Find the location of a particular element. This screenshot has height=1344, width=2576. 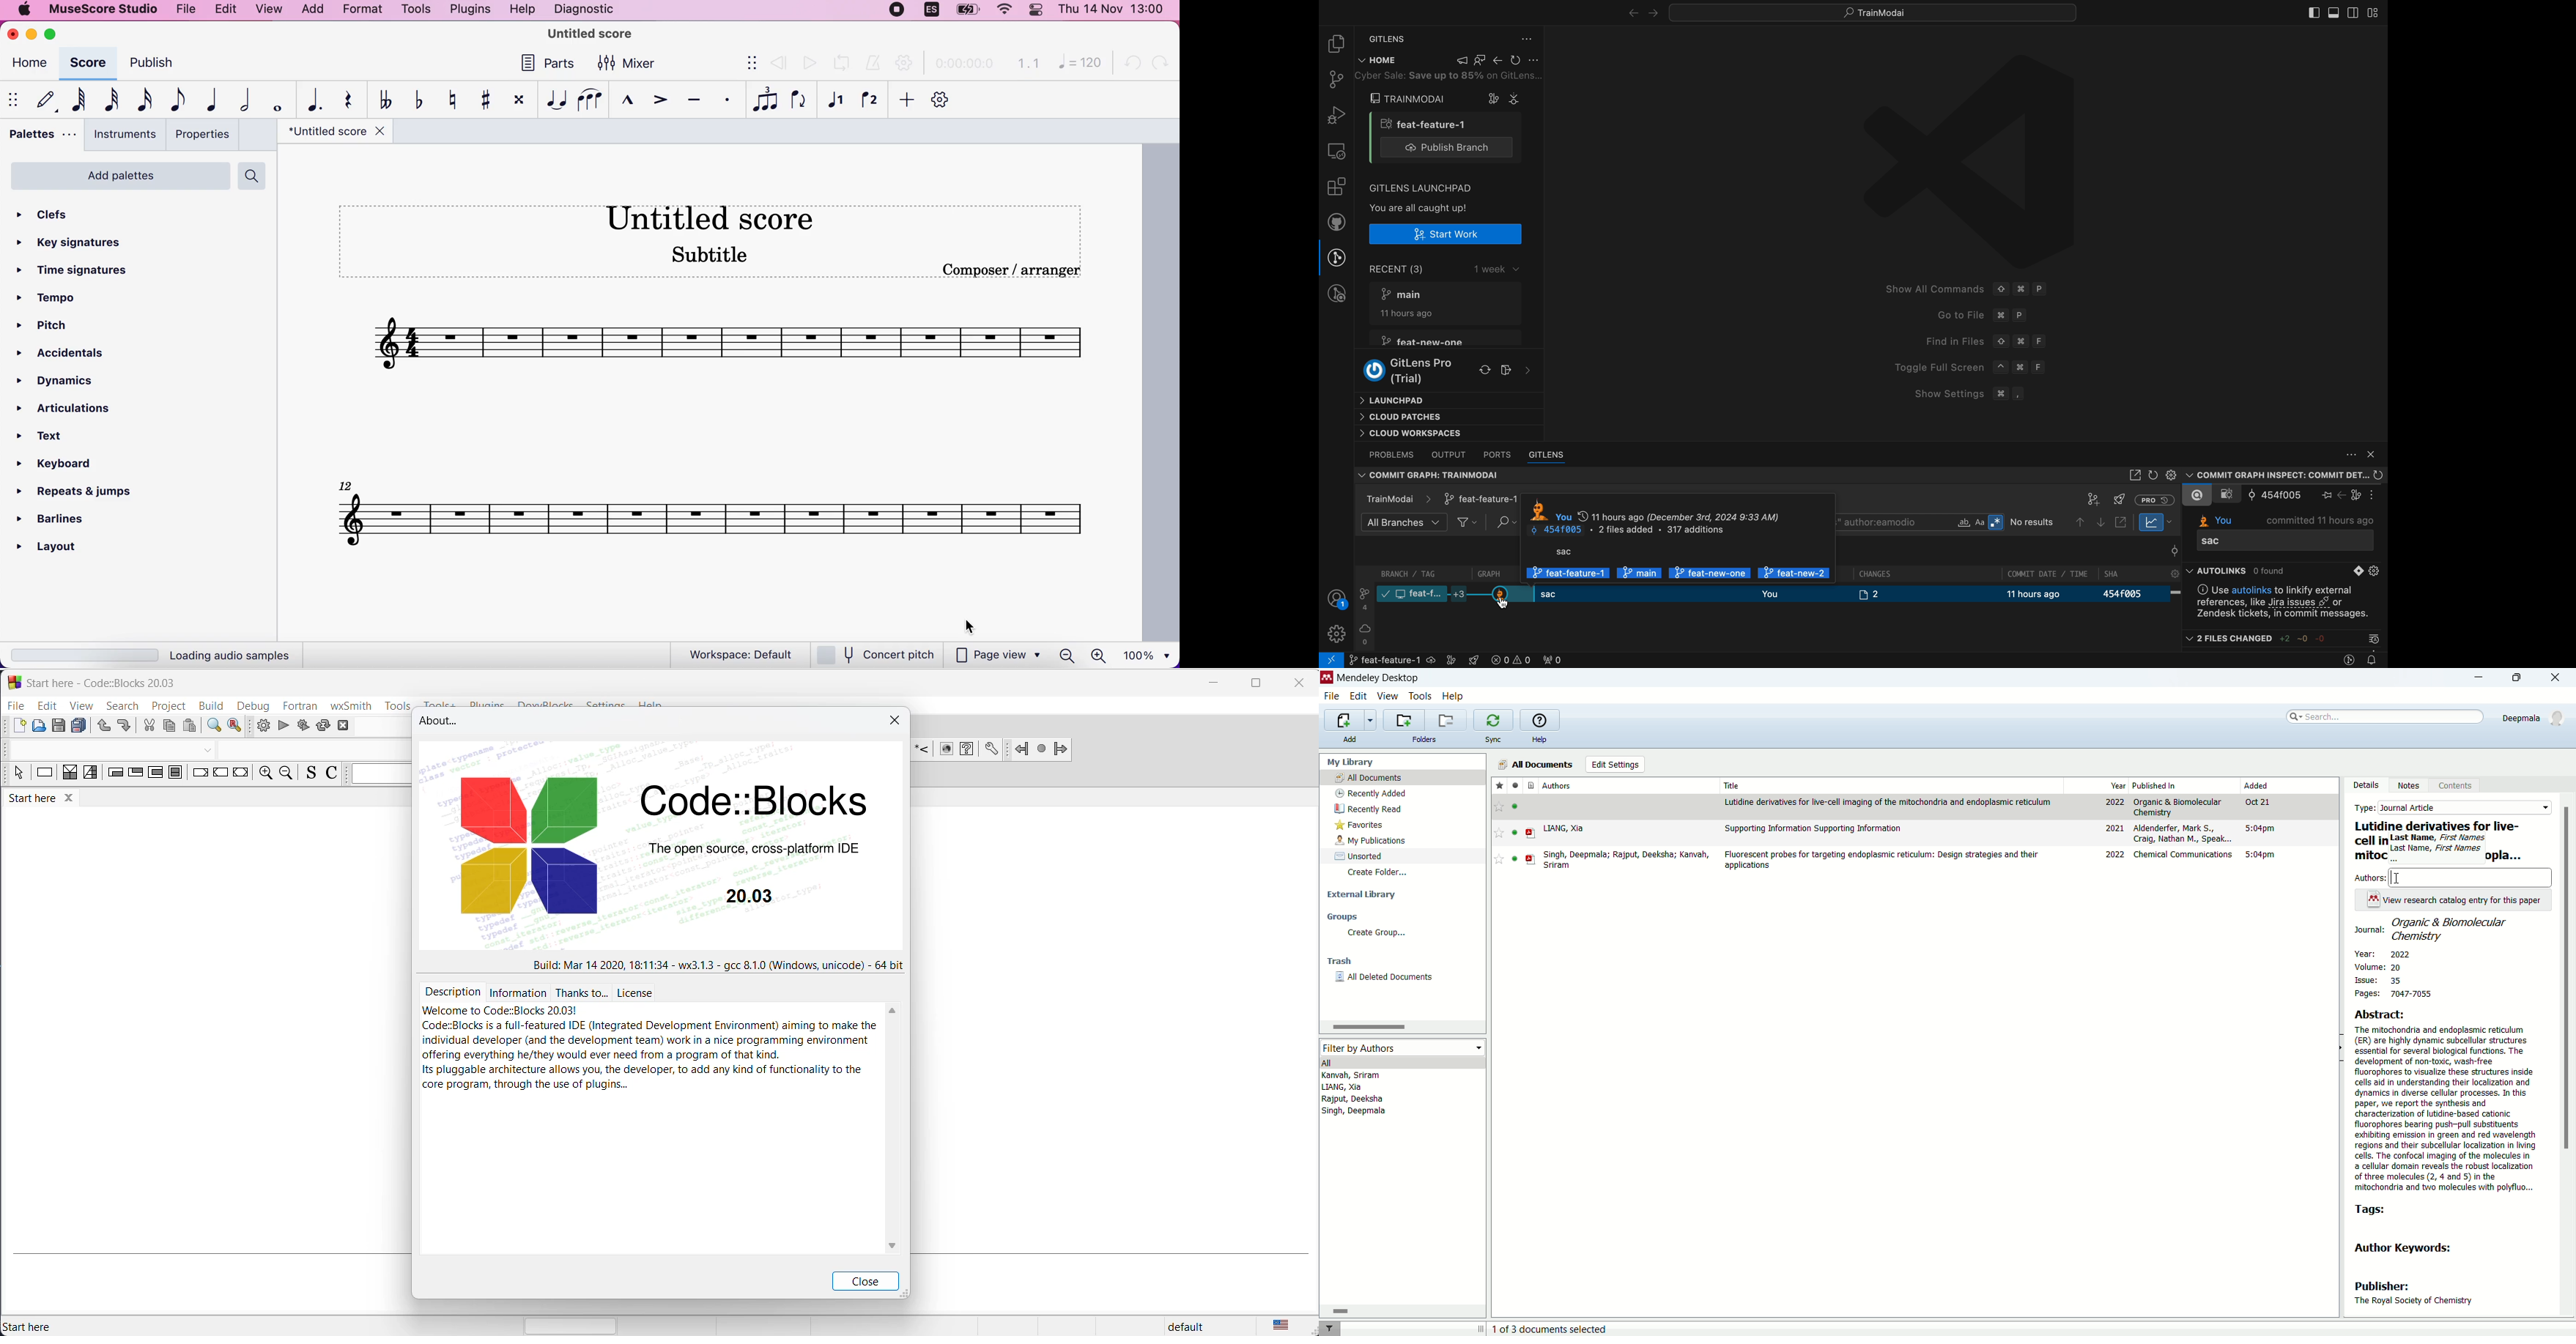

score is located at coordinates (91, 66).